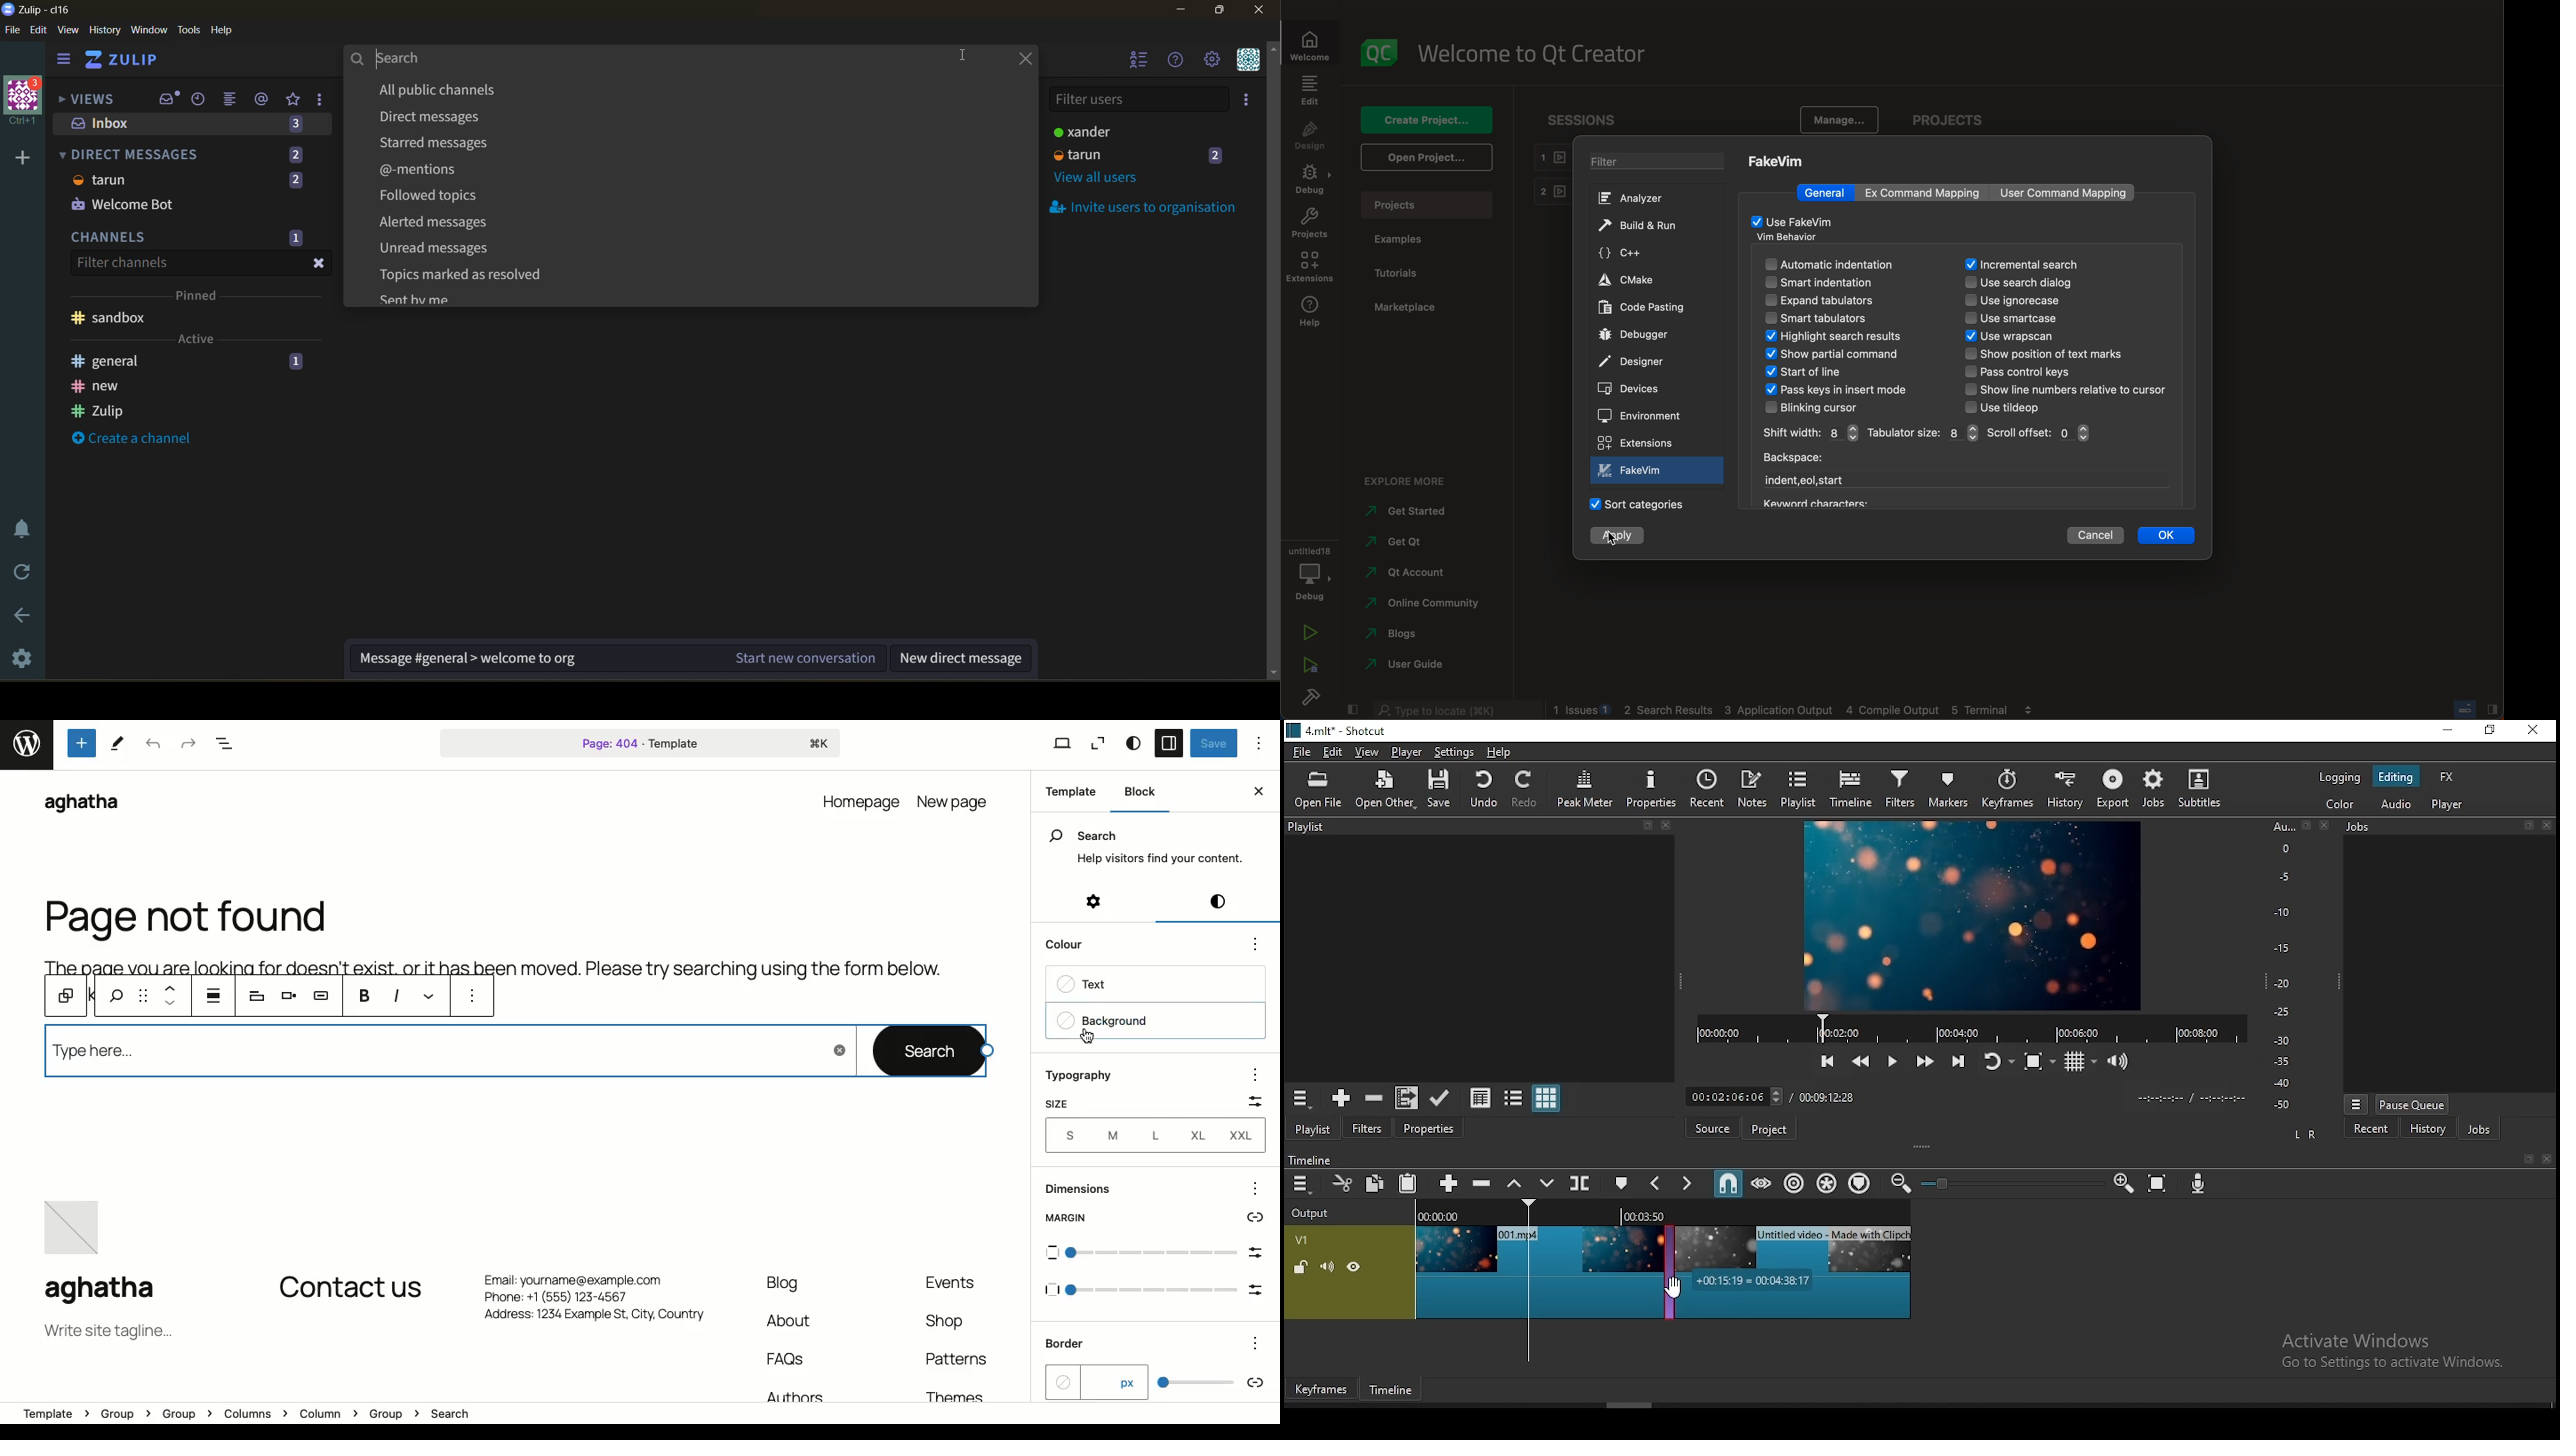 This screenshot has width=2576, height=1456. I want to click on recent, so click(2373, 1127).